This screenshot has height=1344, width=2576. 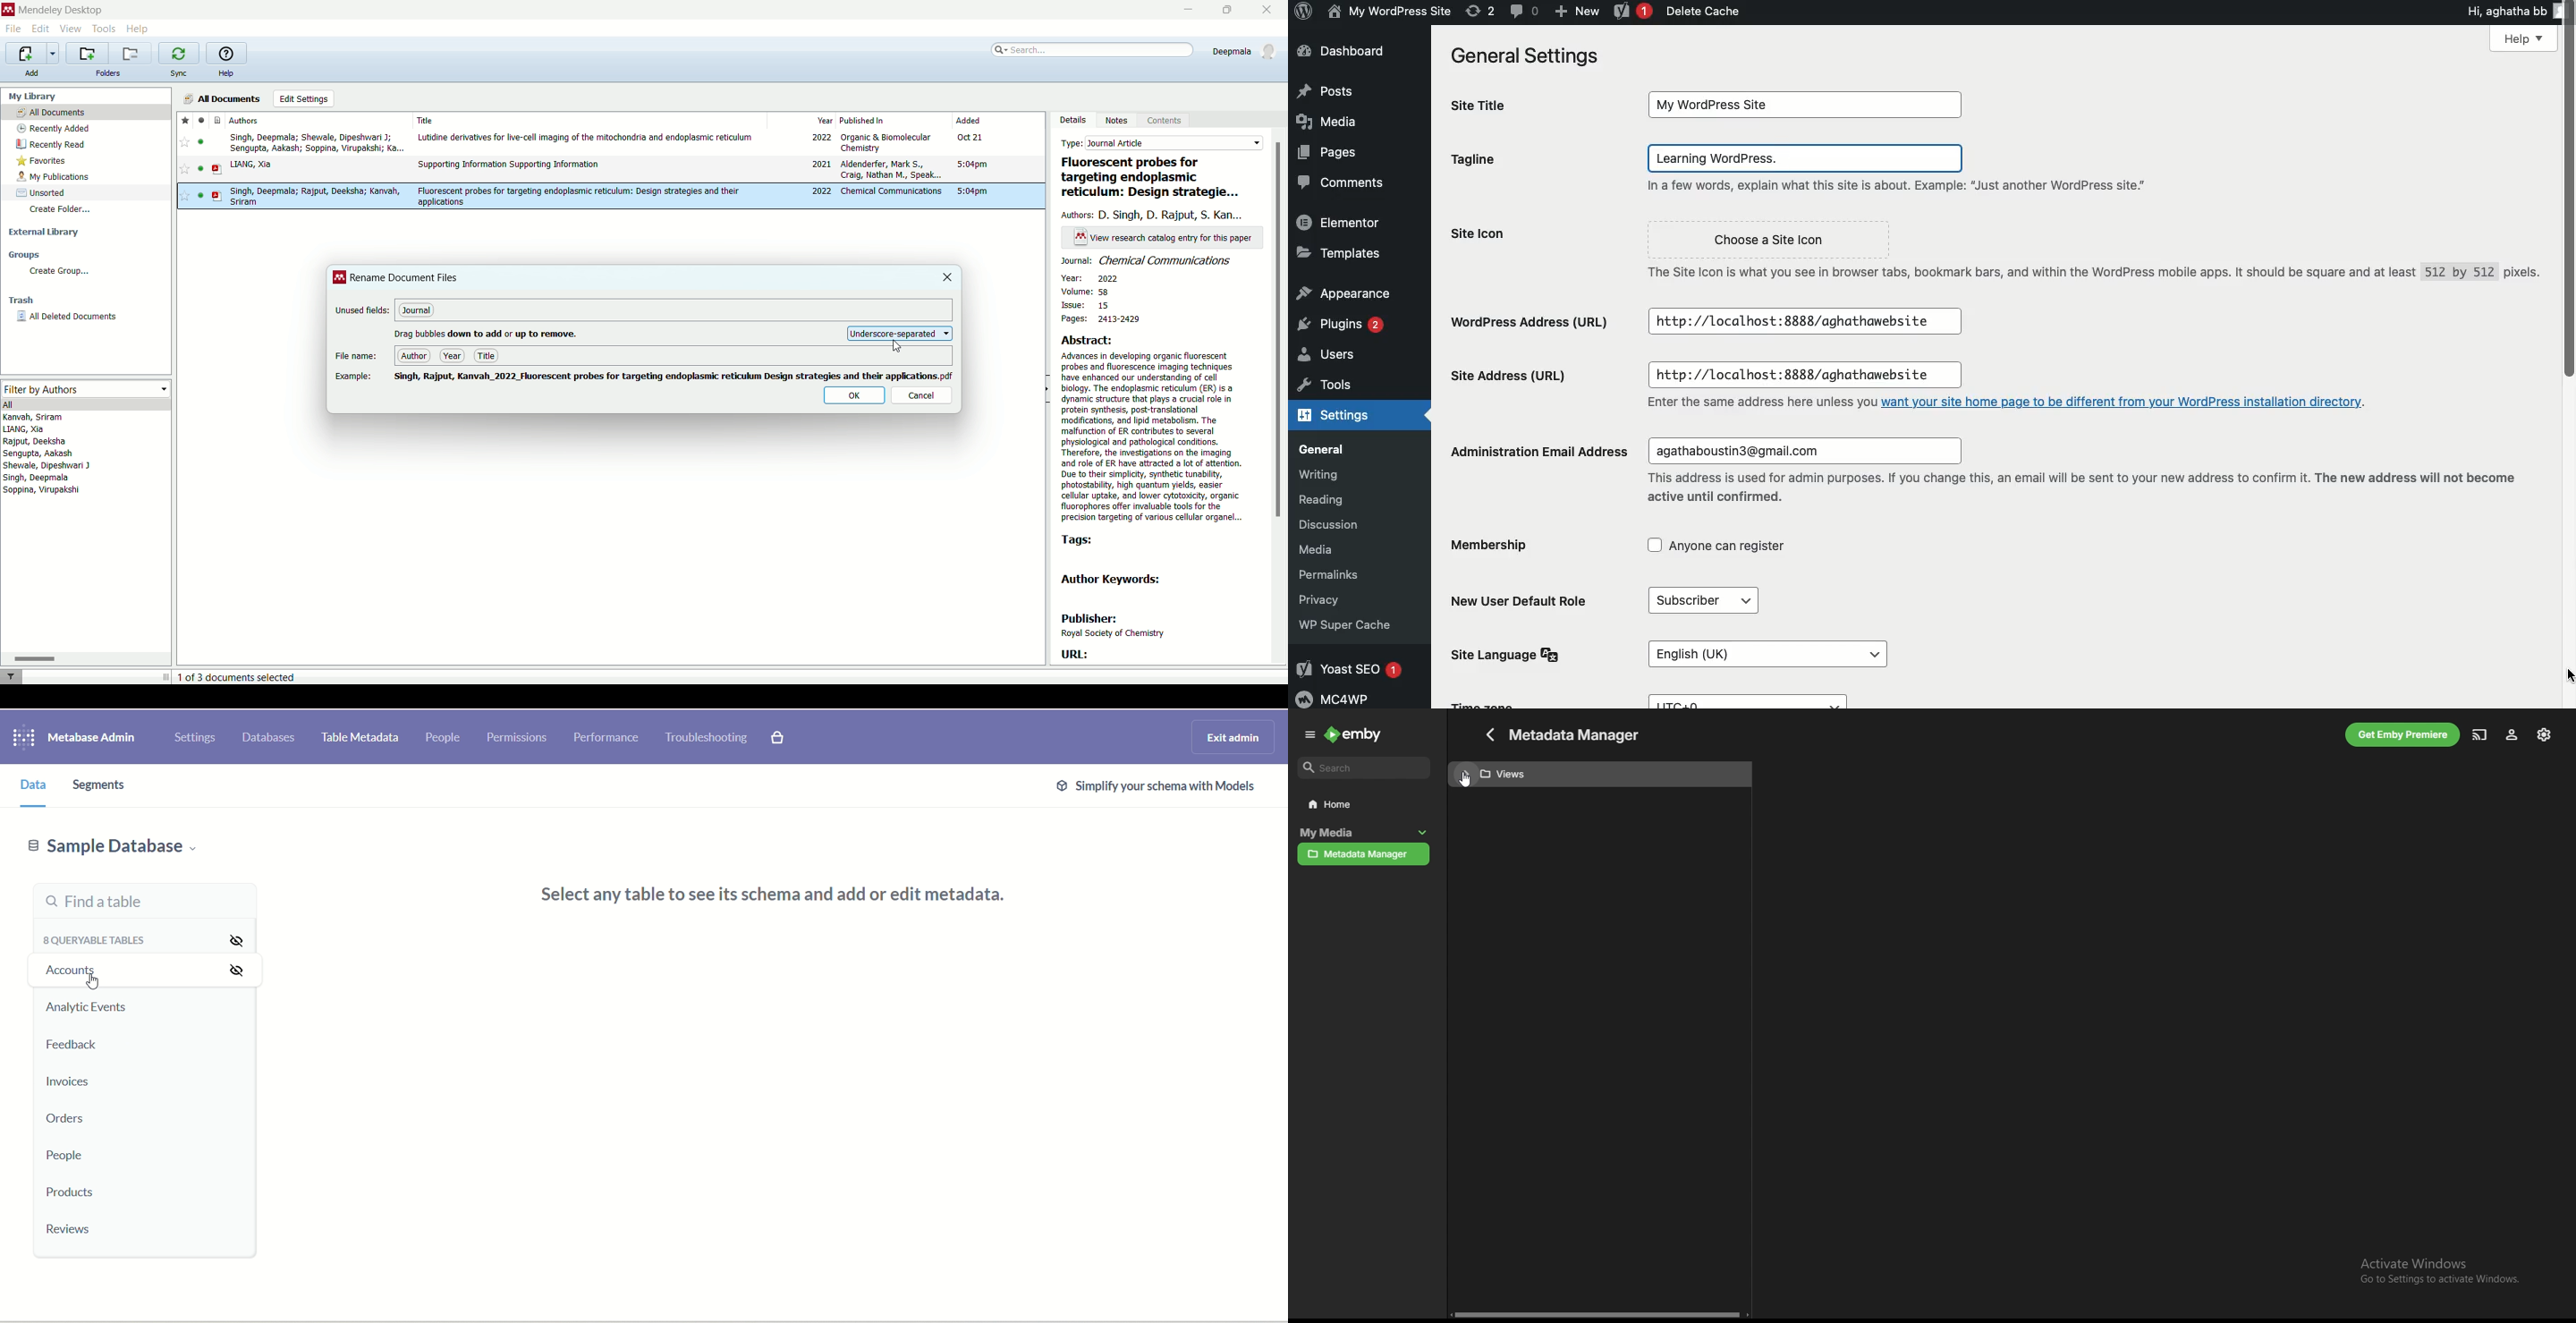 What do you see at coordinates (1089, 278) in the screenshot?
I see `year` at bounding box center [1089, 278].